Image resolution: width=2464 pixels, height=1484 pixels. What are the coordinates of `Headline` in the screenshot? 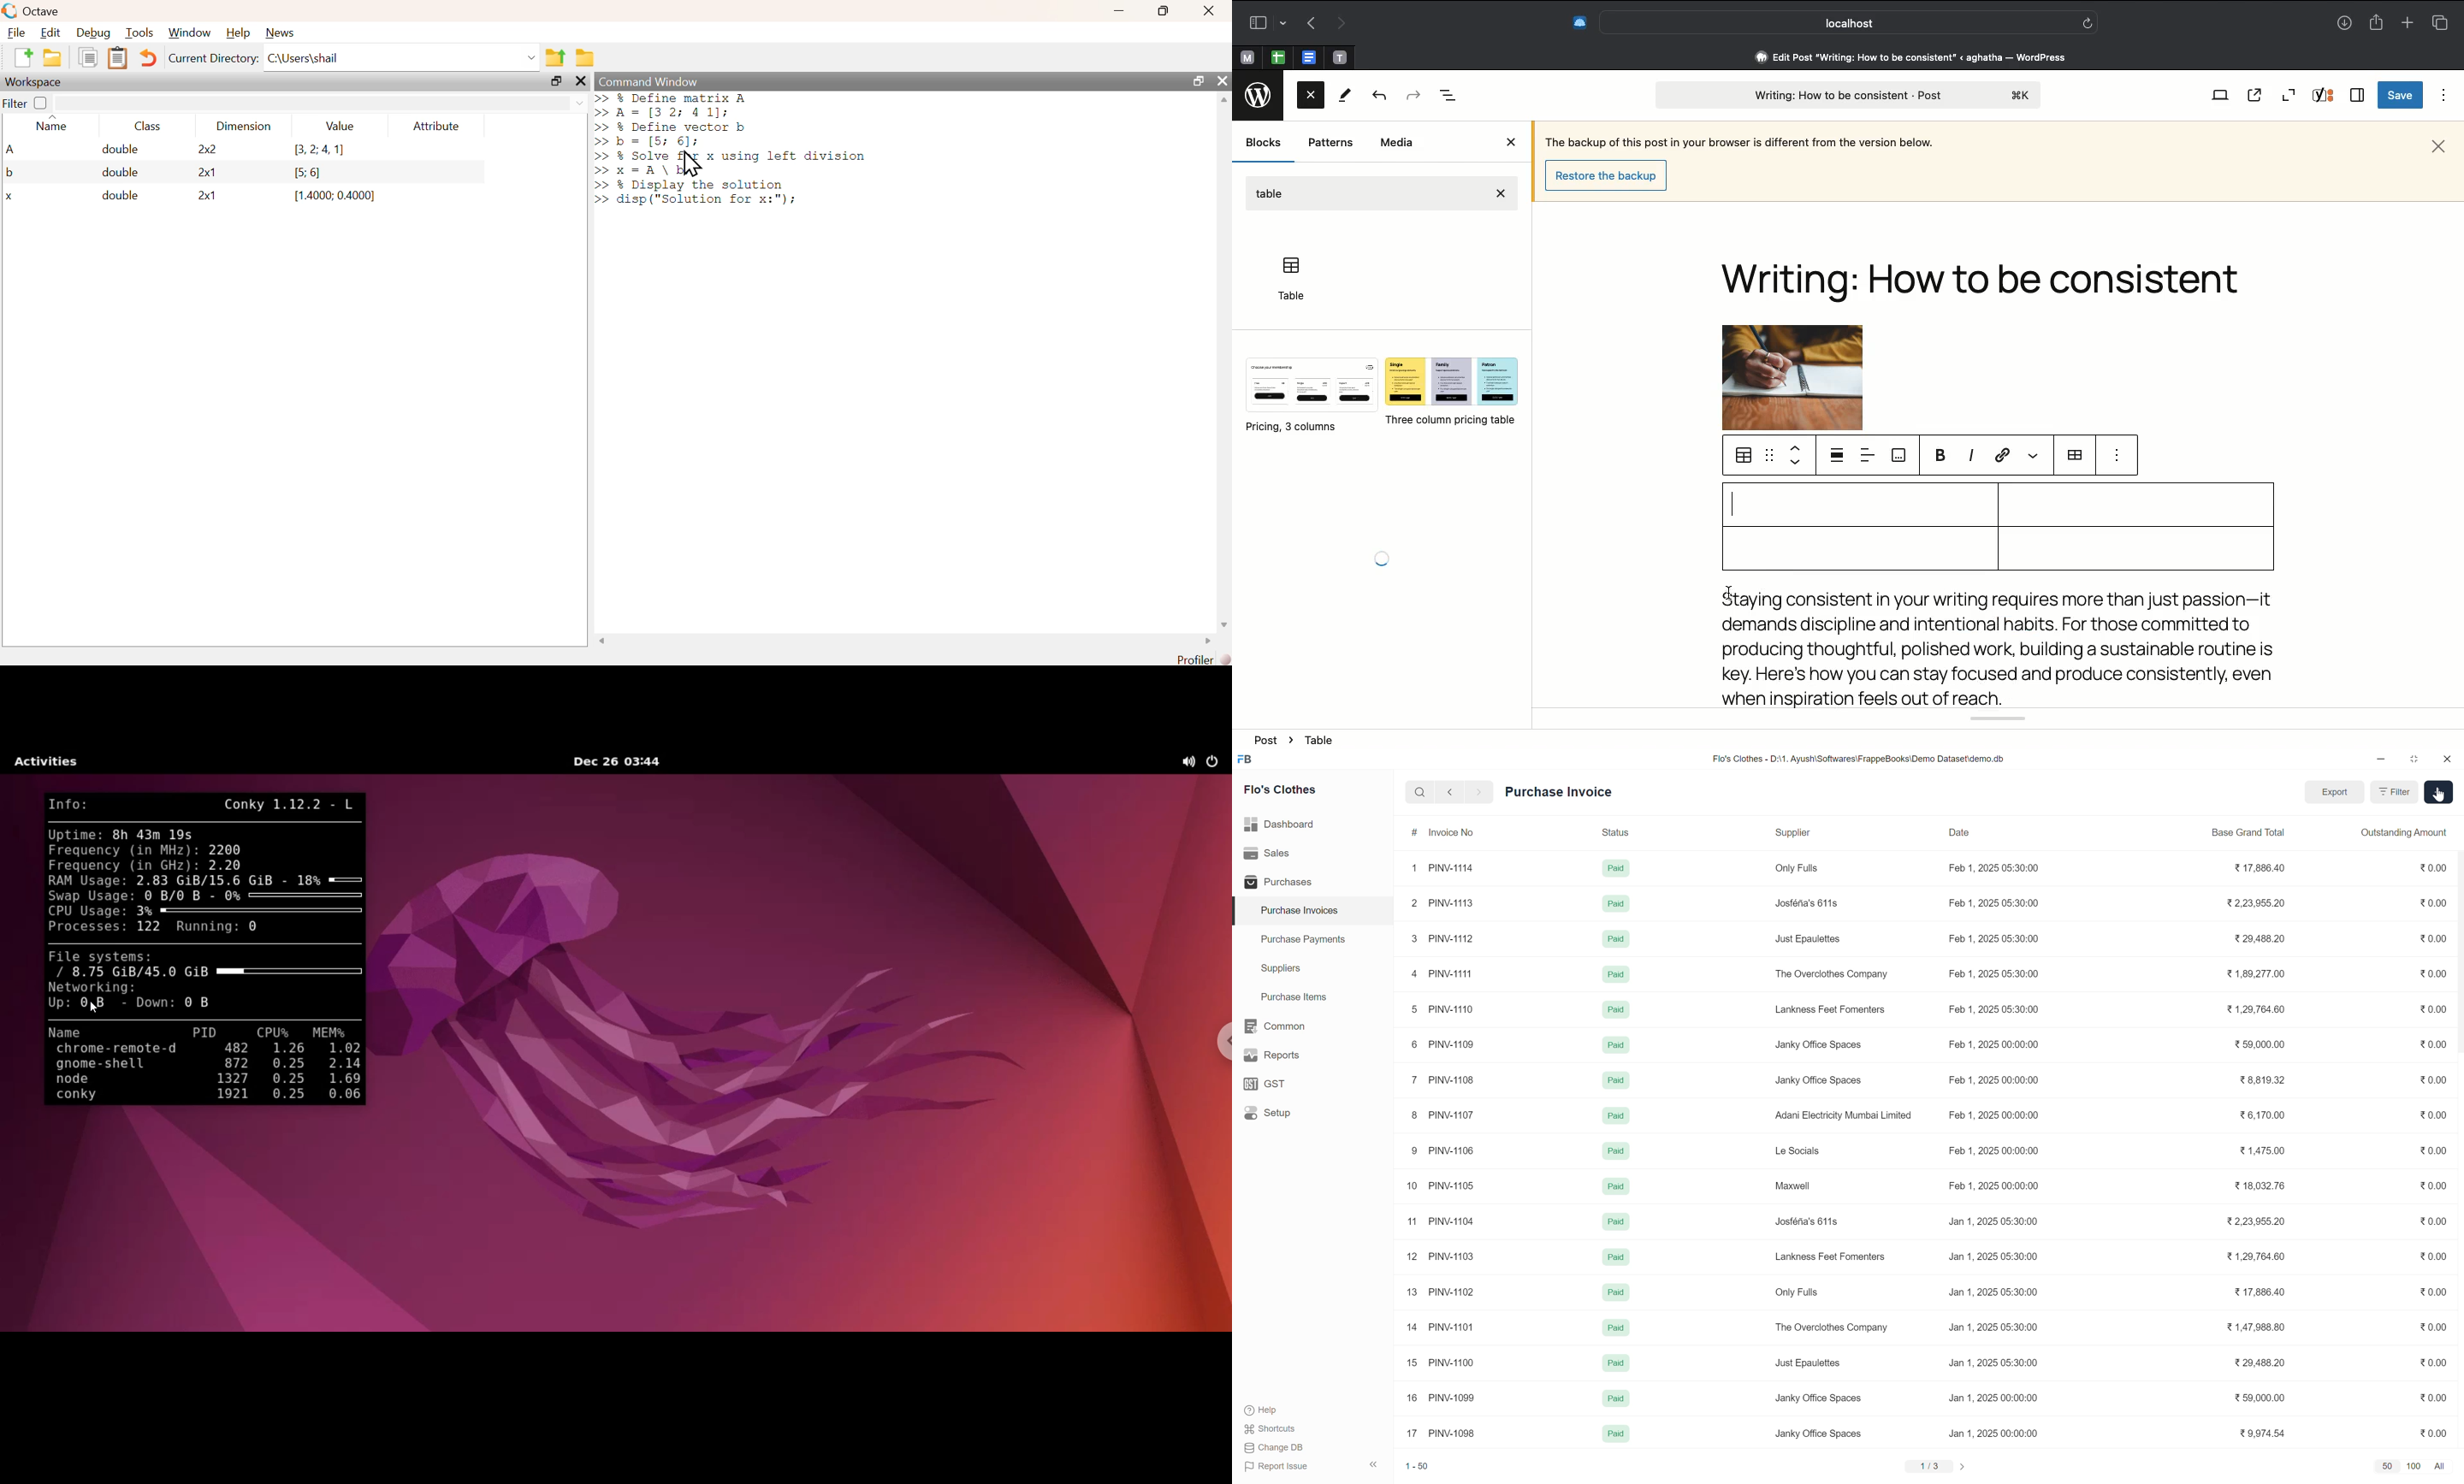 It's located at (1987, 286).